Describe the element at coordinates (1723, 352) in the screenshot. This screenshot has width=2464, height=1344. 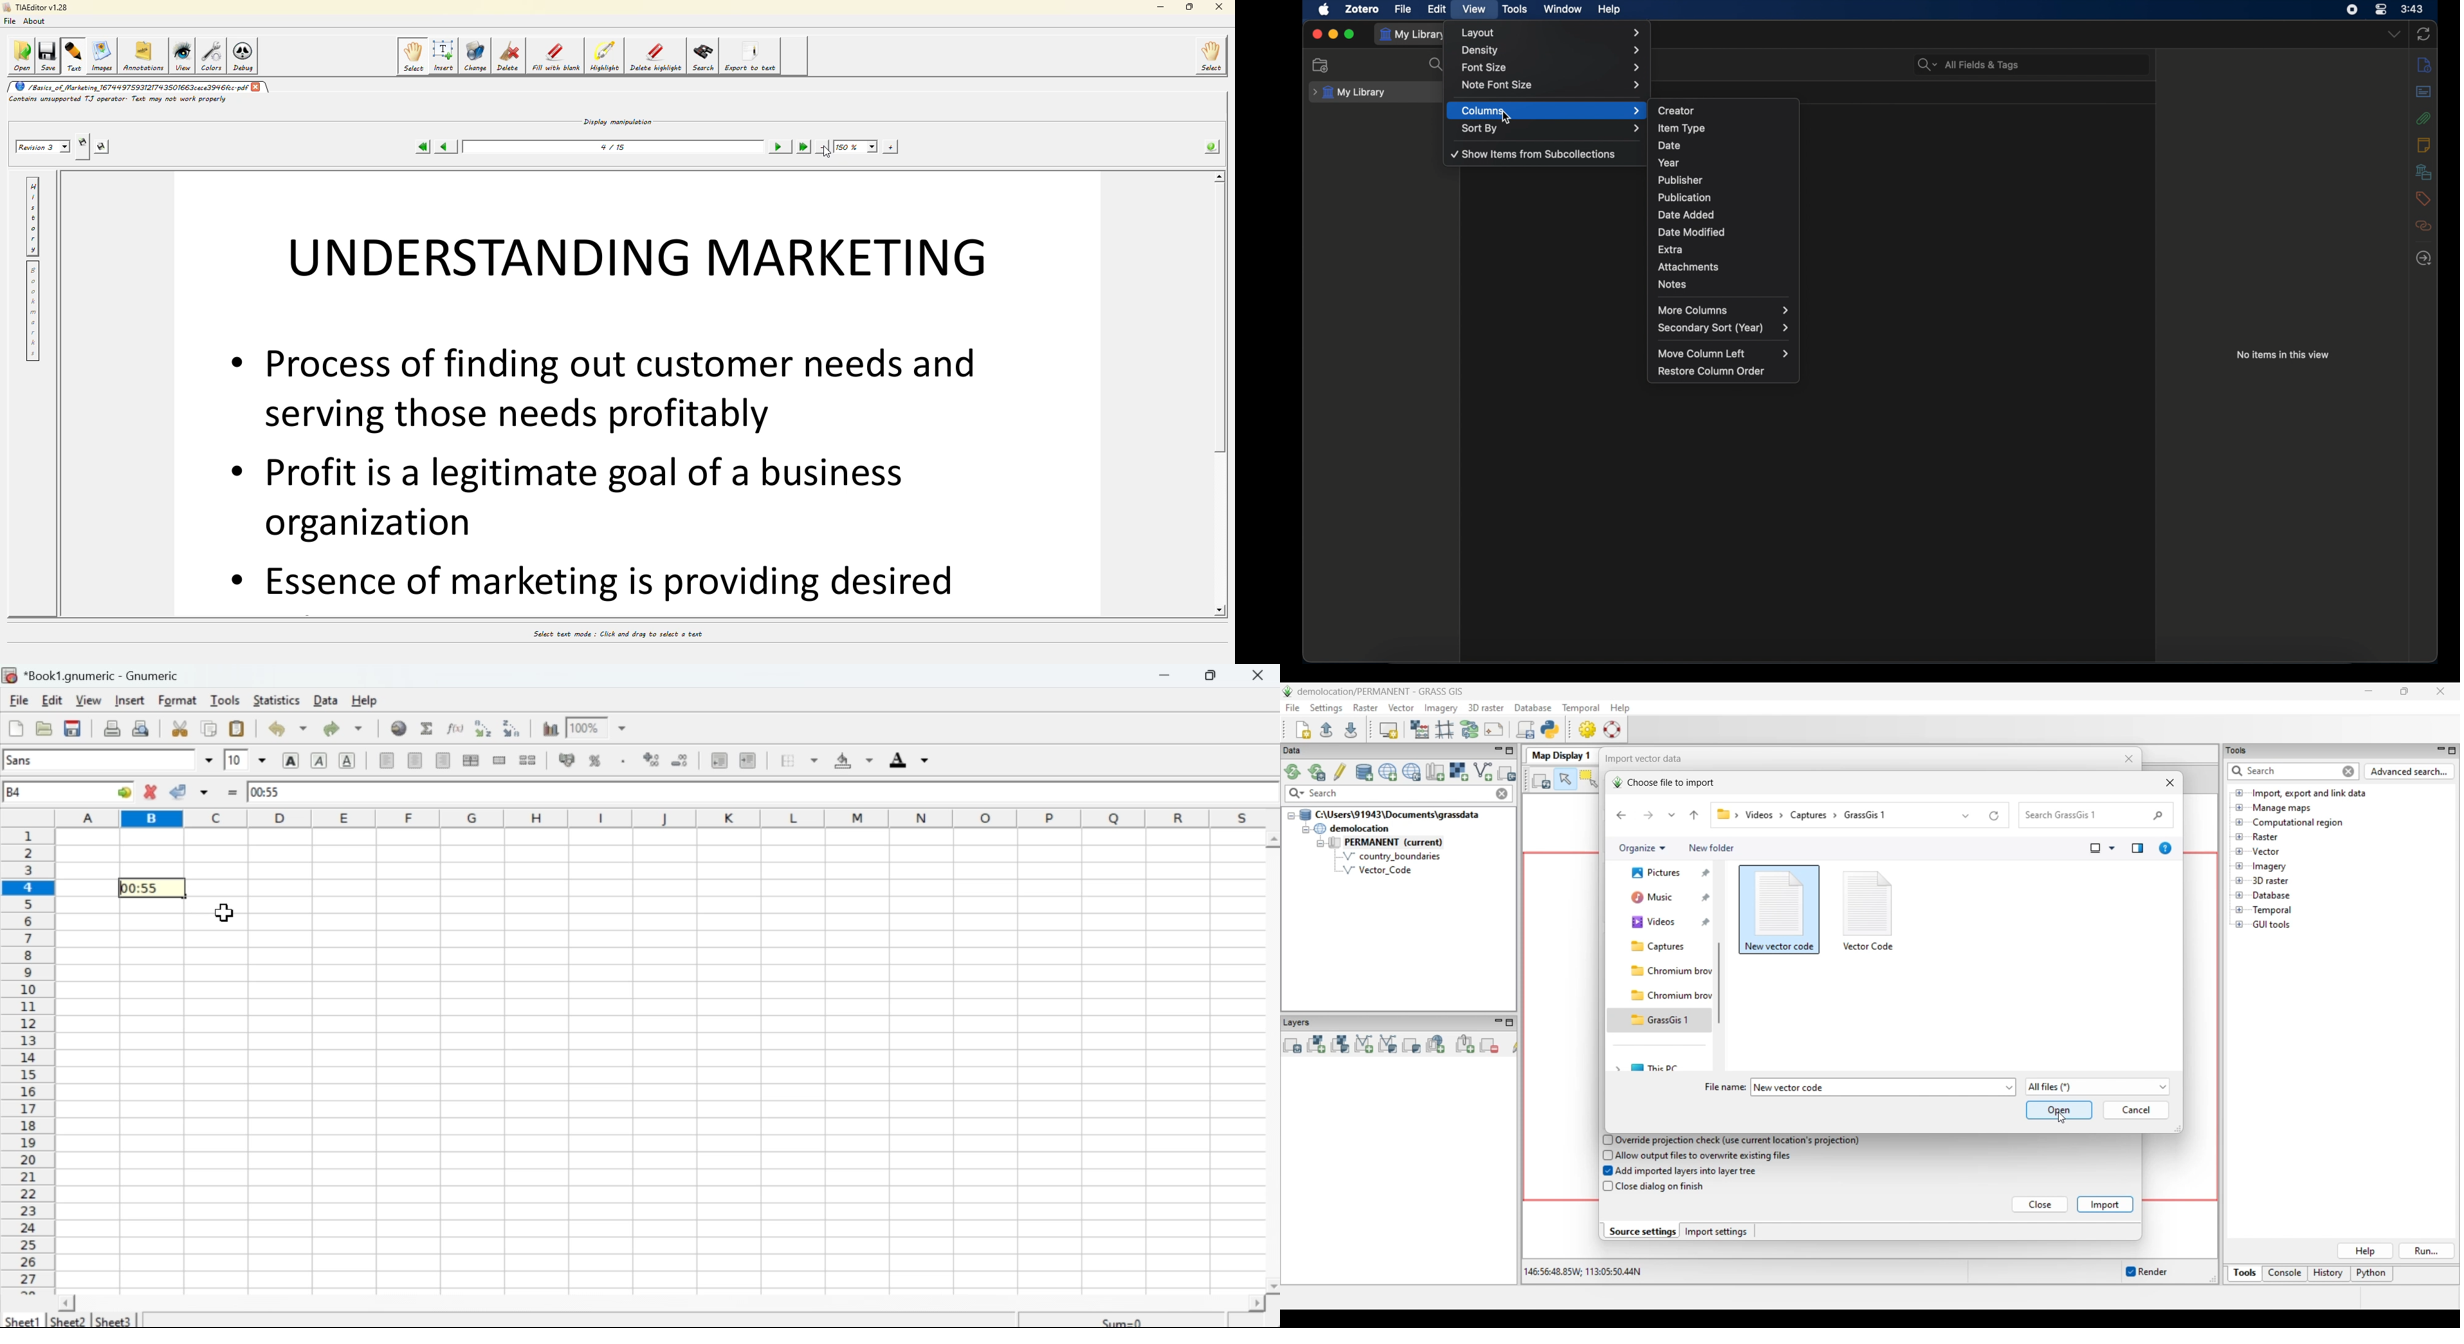
I see `move column left` at that location.